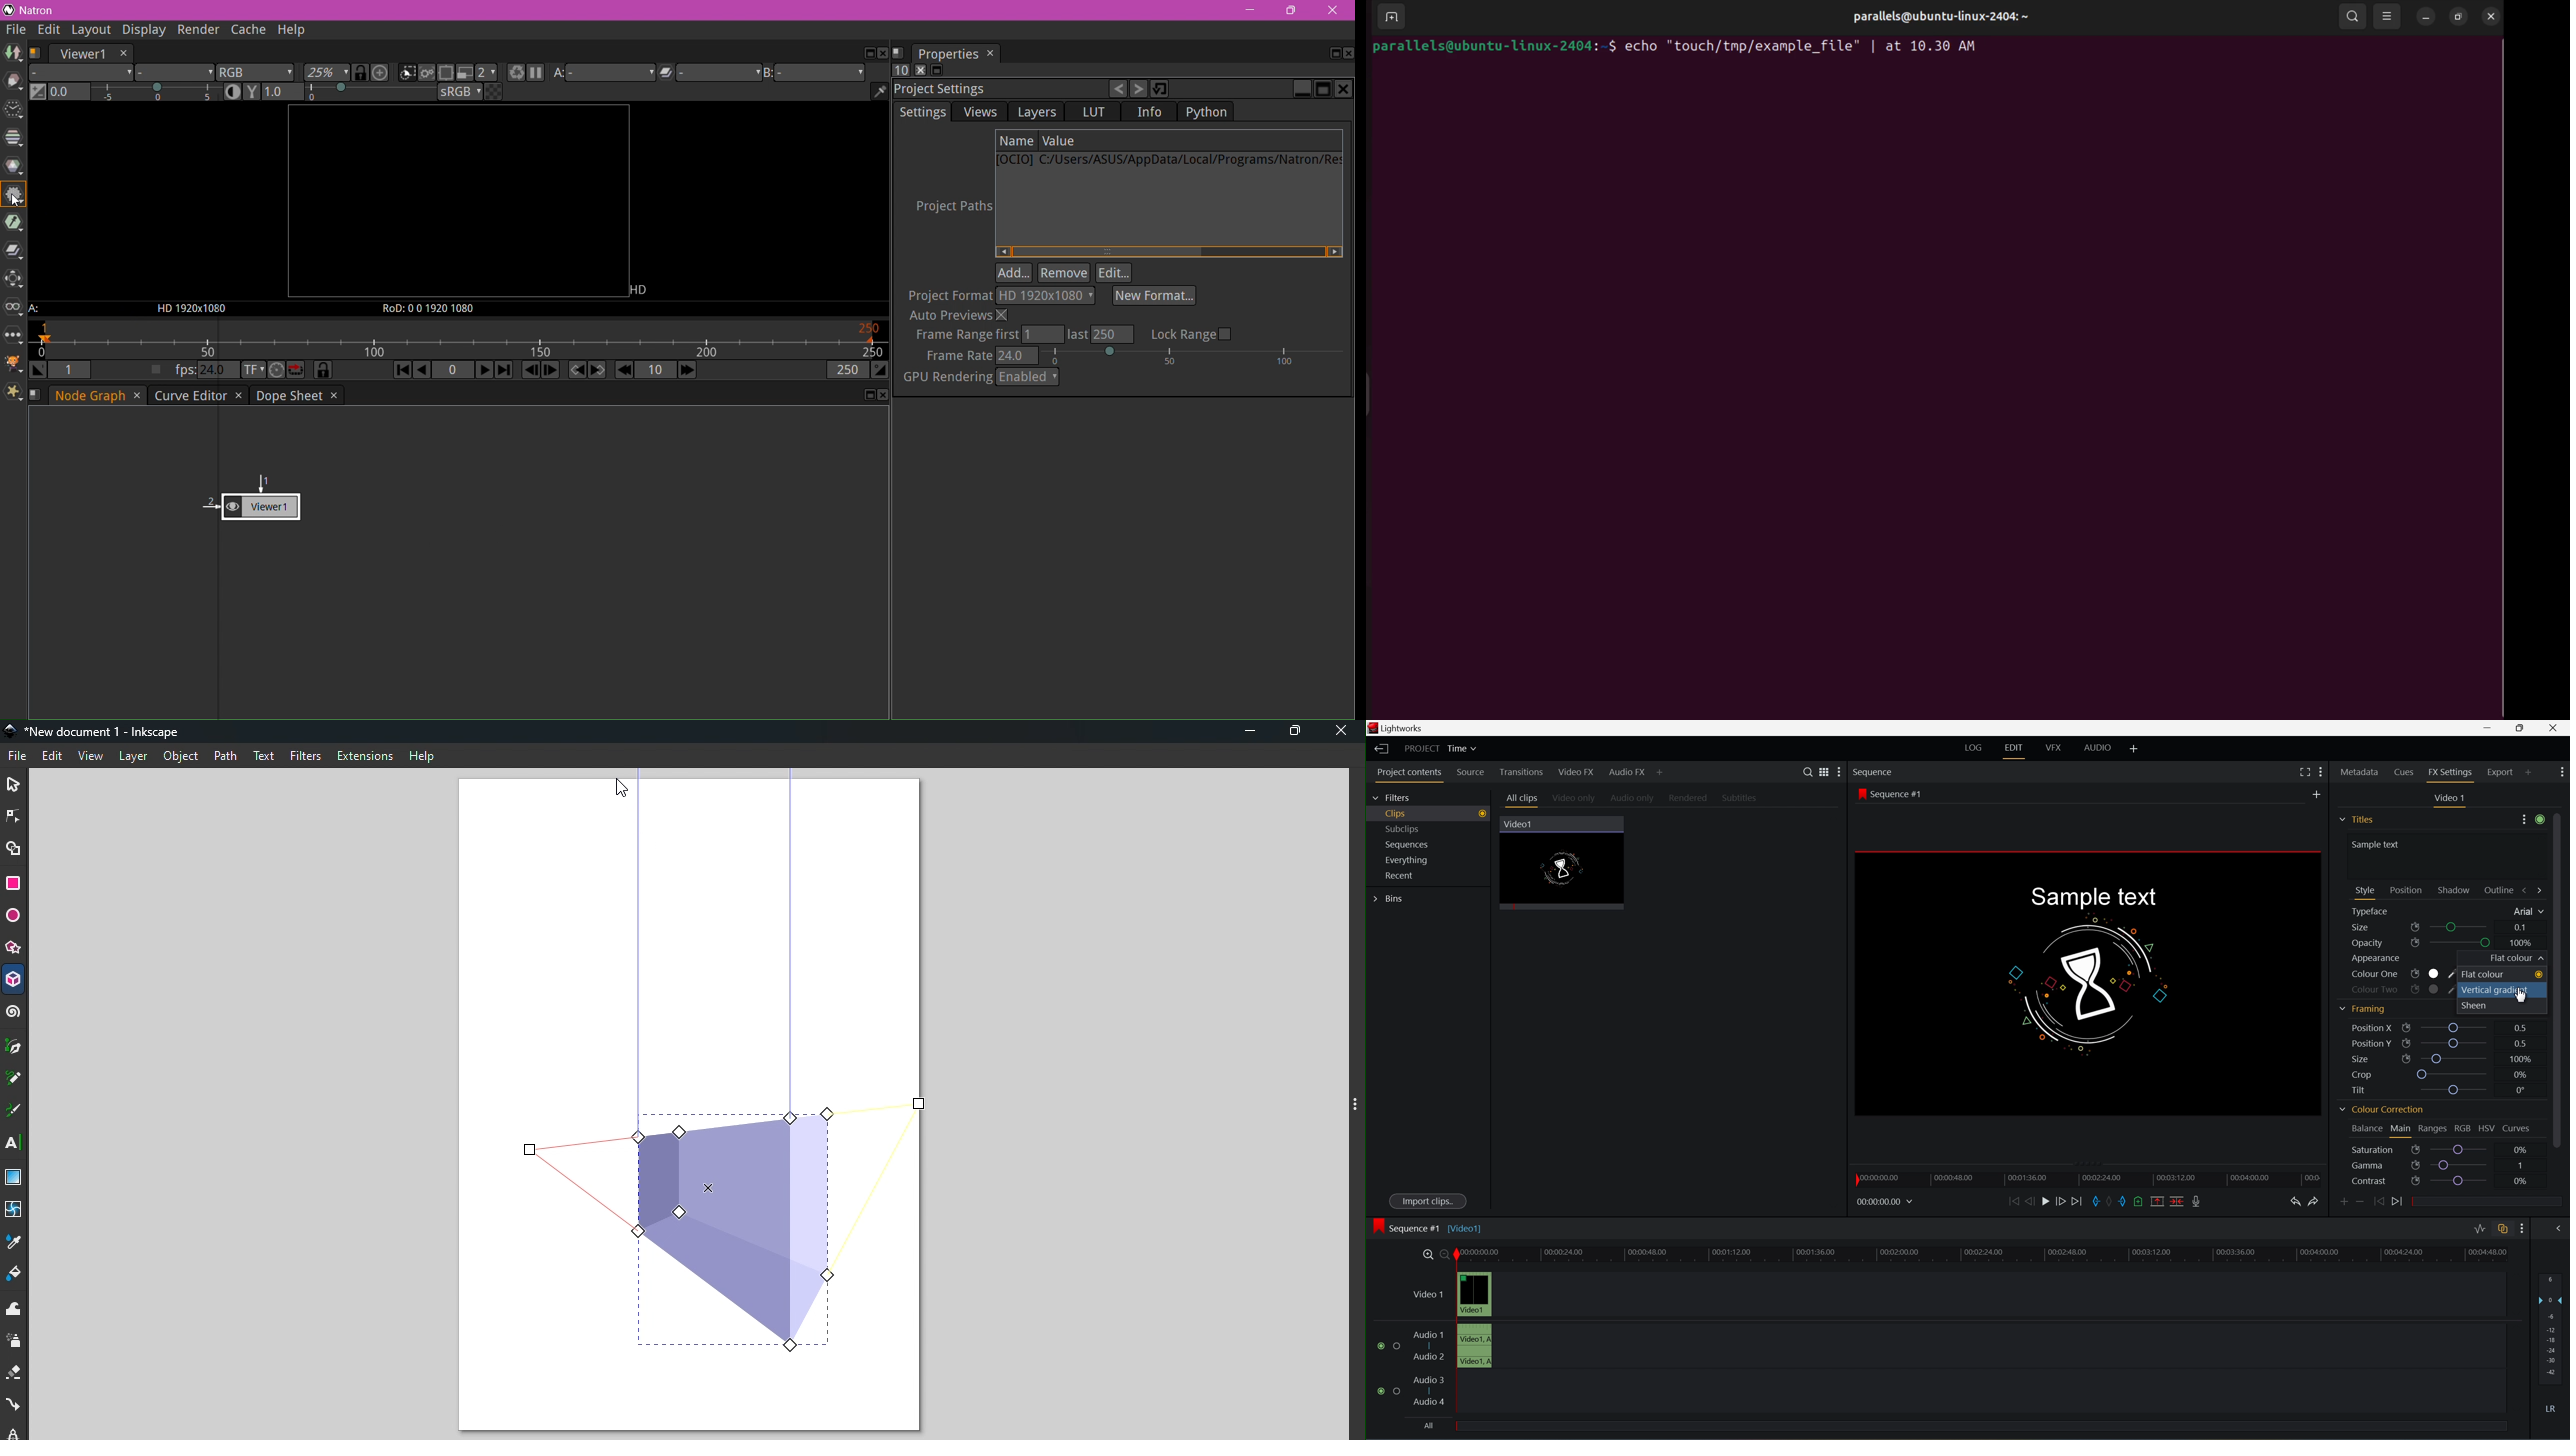 The width and height of the screenshot is (2576, 1456). Describe the element at coordinates (1341, 734) in the screenshot. I see `Close` at that location.